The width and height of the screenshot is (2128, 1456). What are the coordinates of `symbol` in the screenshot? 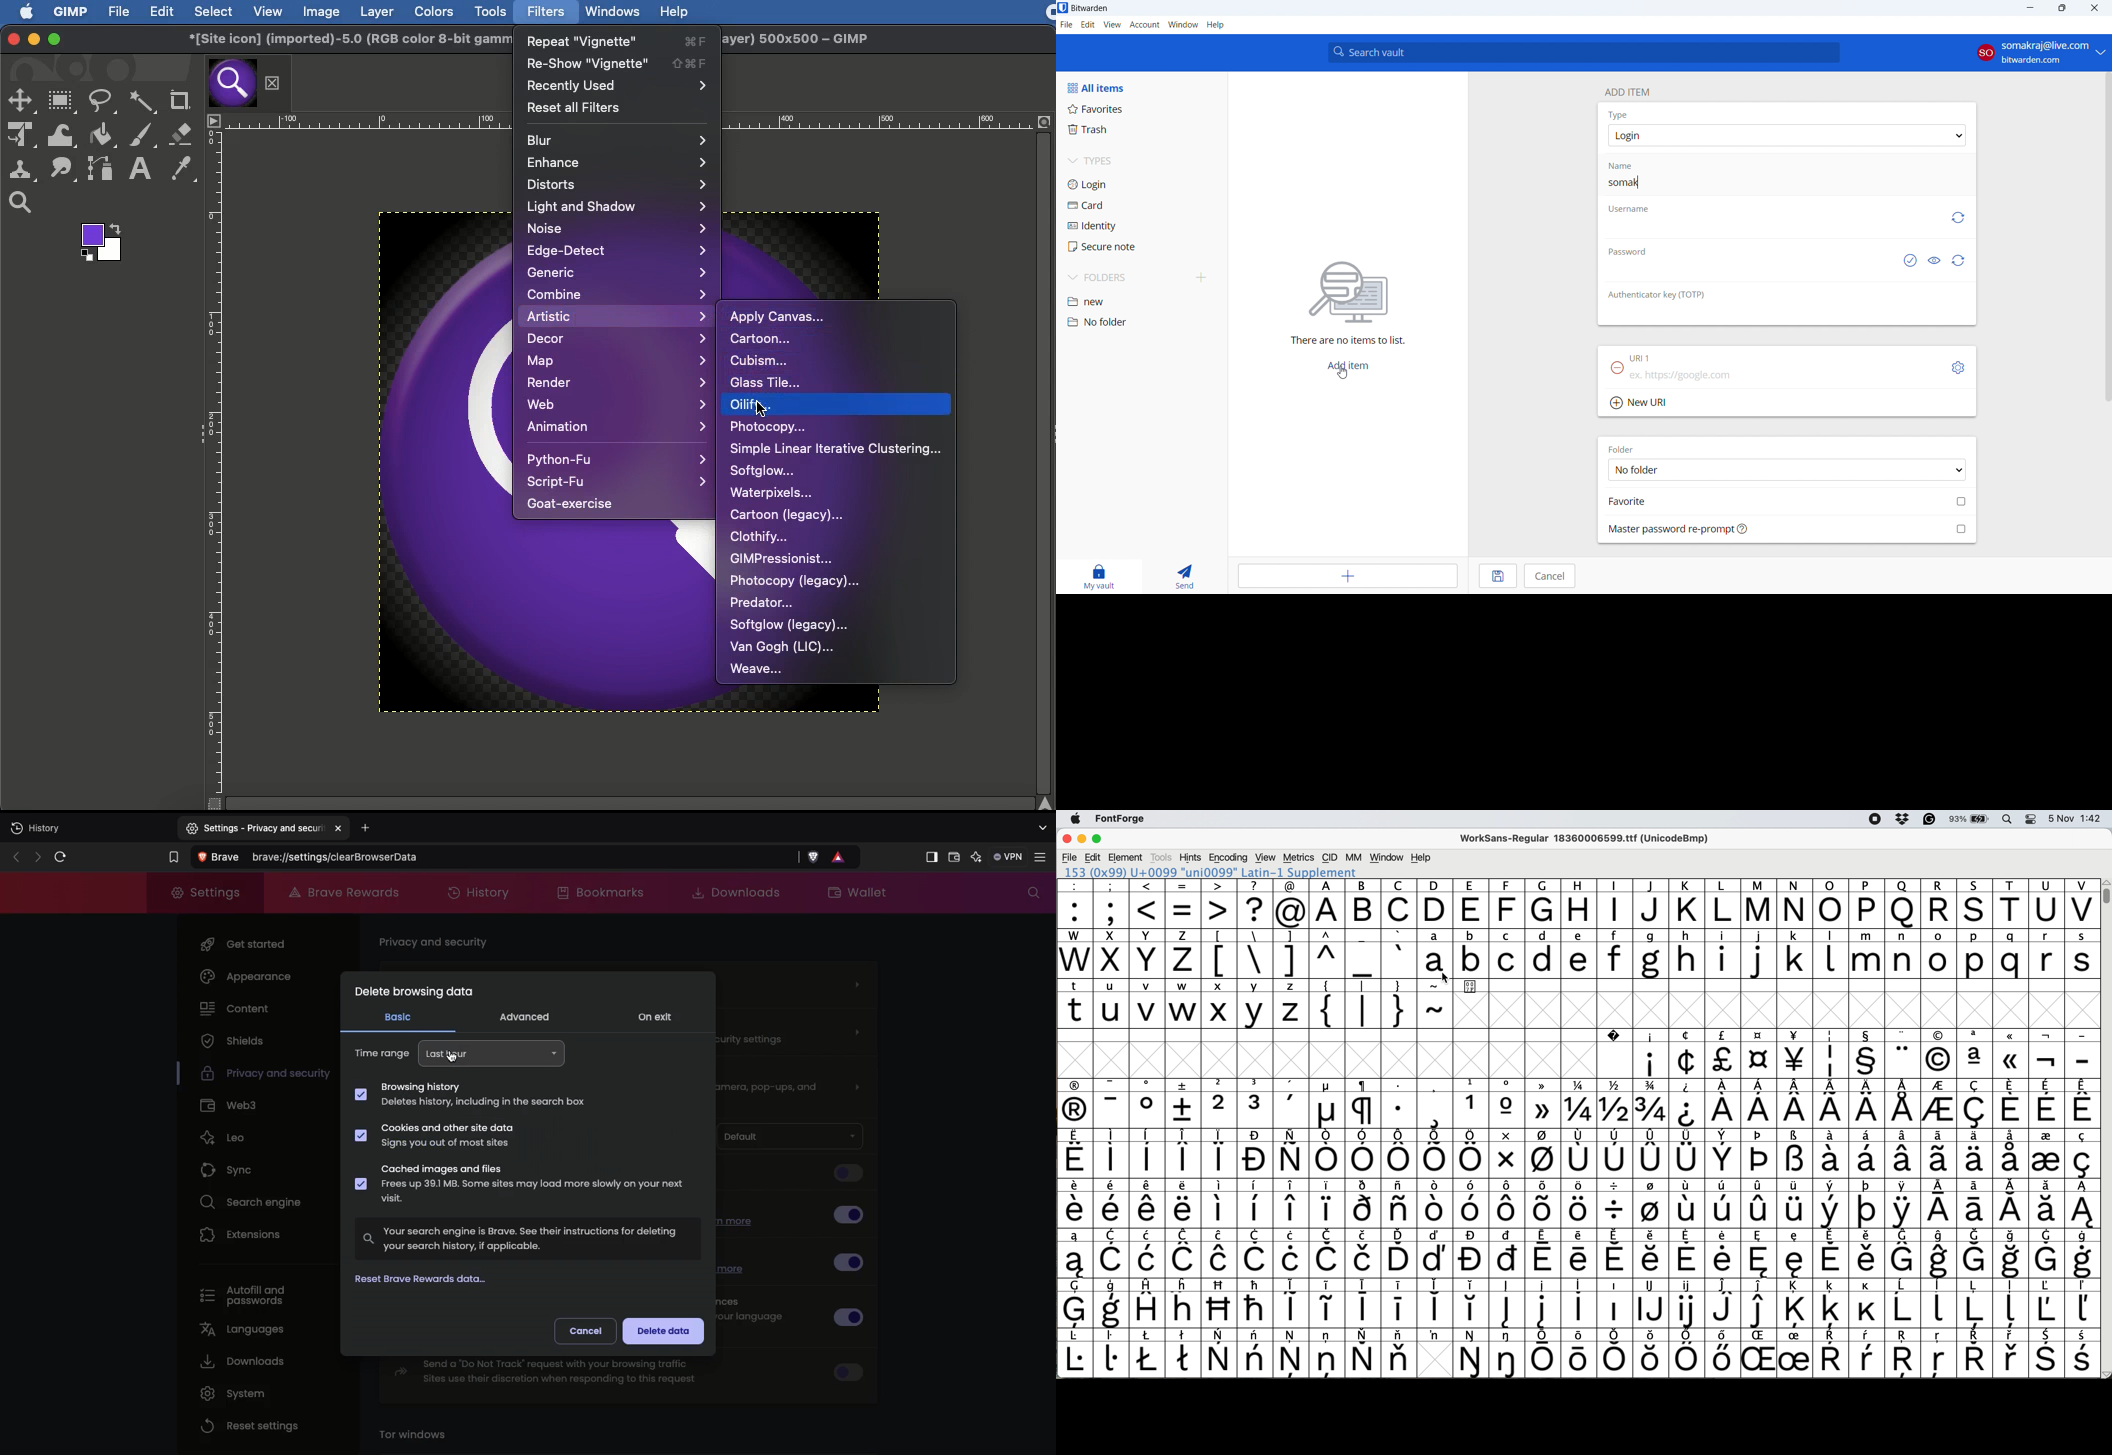 It's located at (1149, 1254).